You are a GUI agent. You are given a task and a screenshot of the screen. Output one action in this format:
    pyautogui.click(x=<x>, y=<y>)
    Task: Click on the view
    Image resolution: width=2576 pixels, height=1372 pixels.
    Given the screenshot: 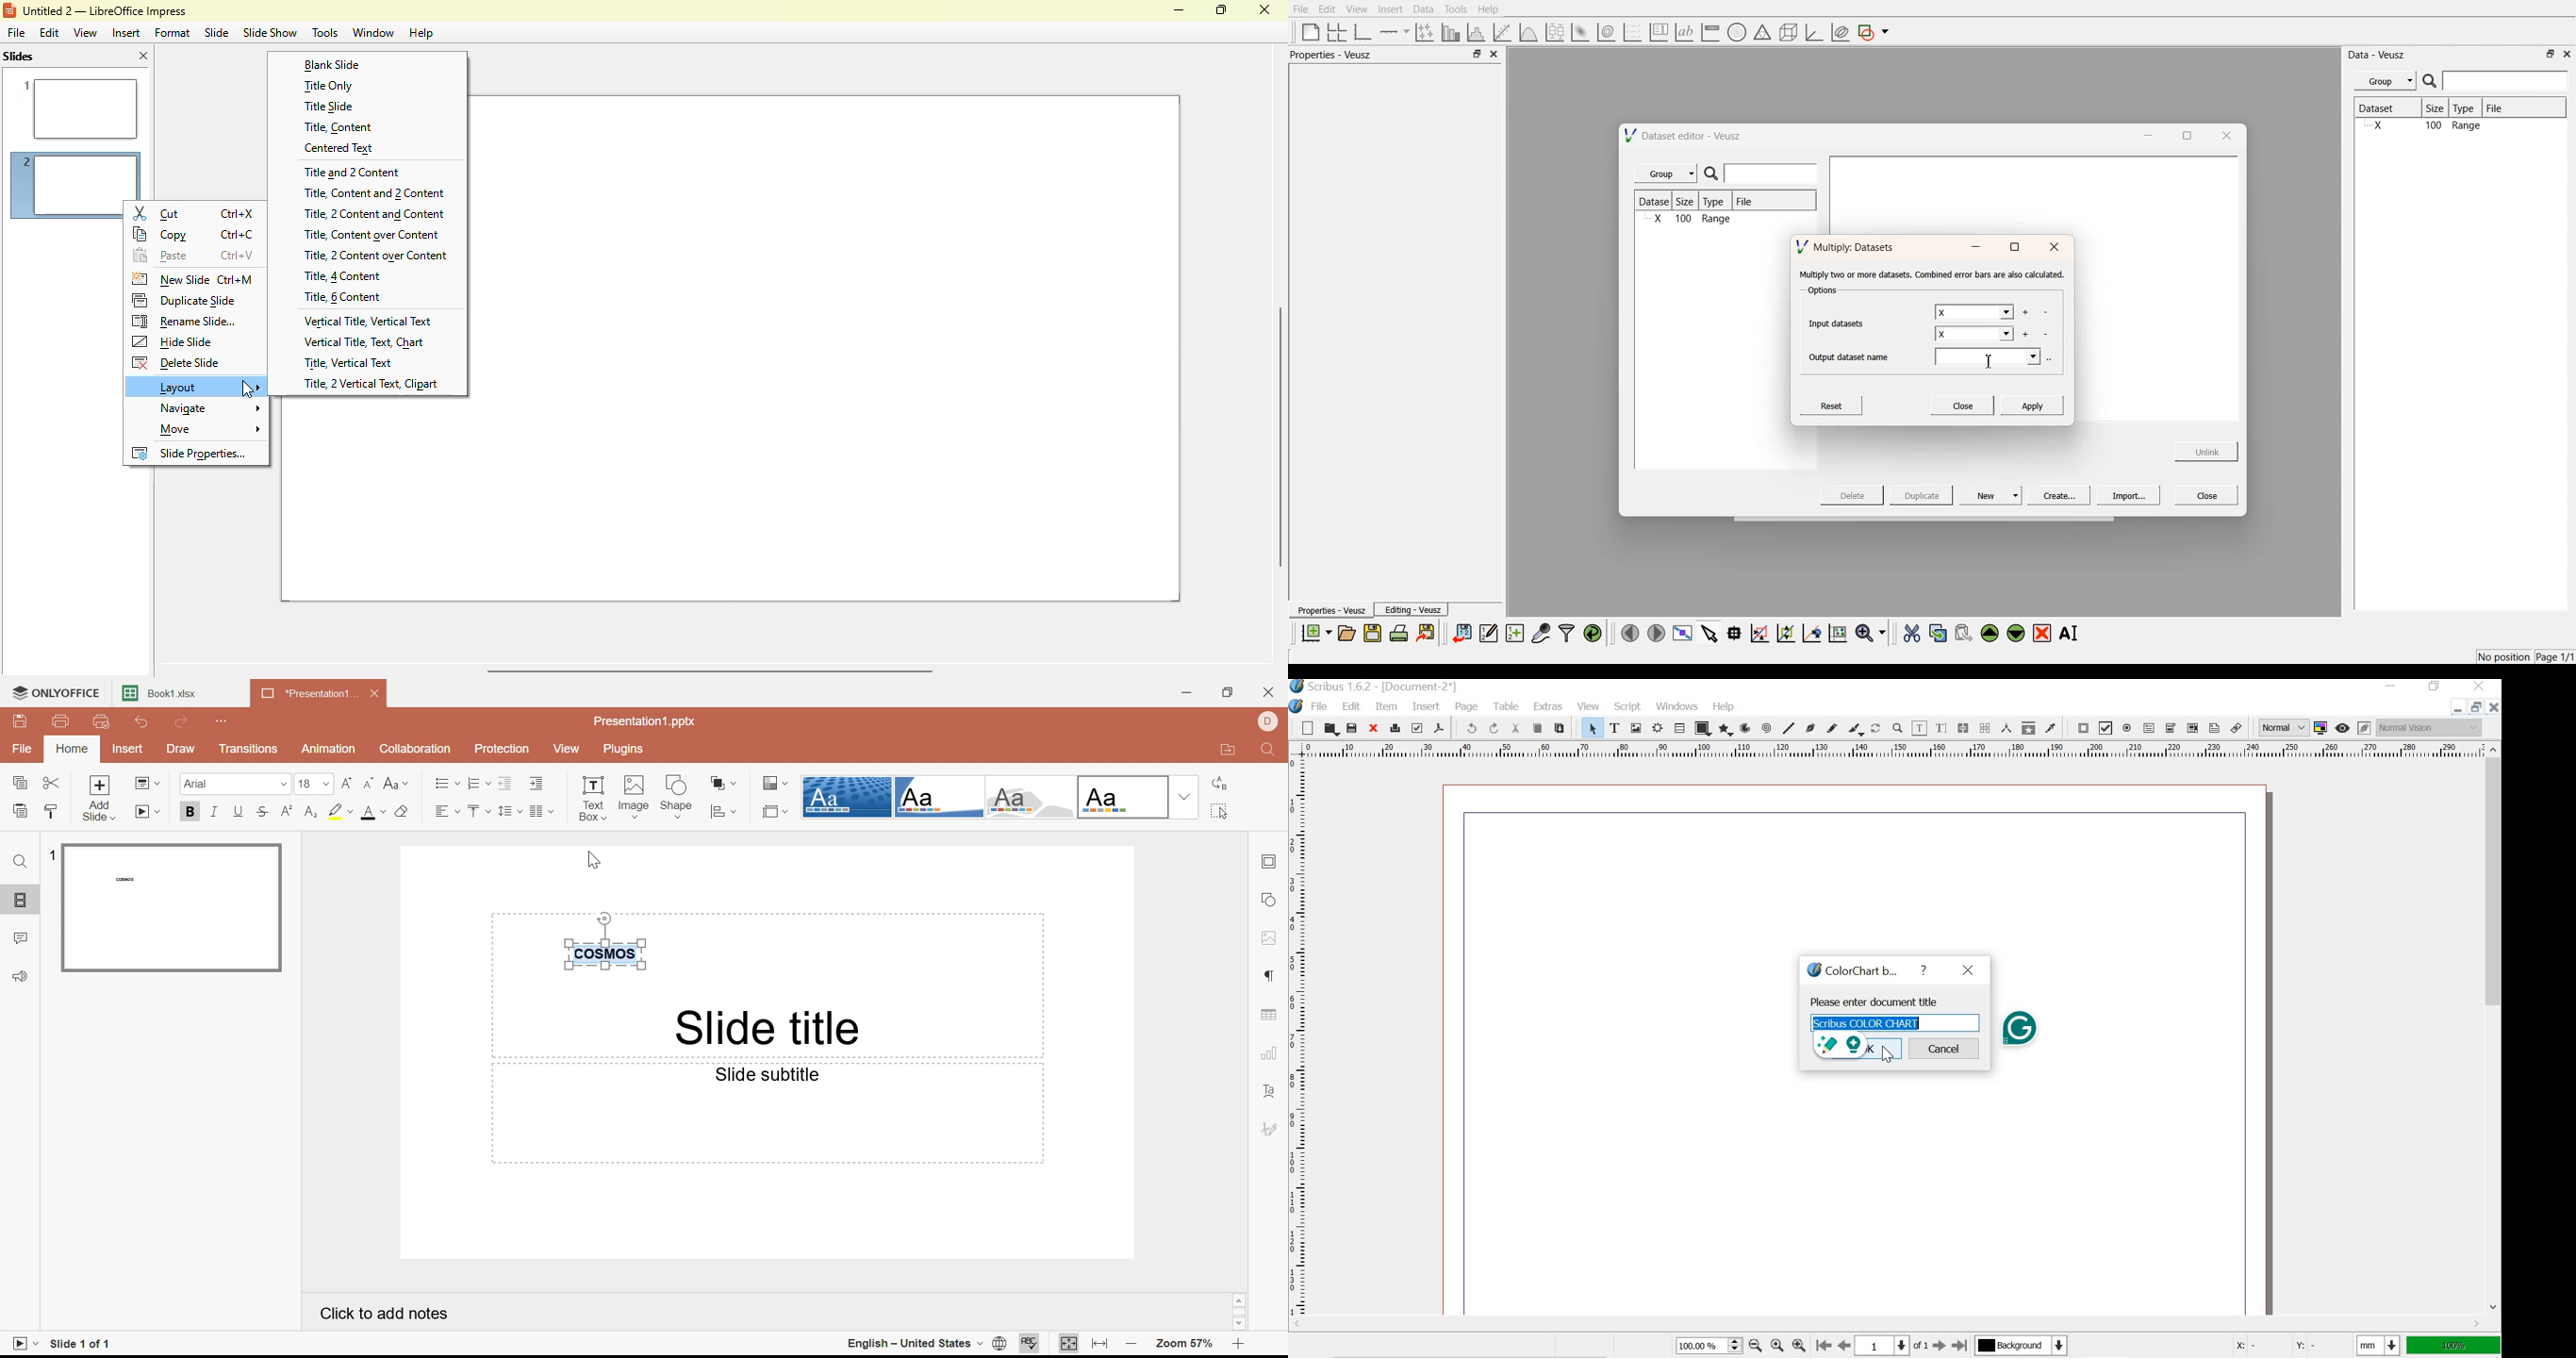 What is the action you would take?
    pyautogui.click(x=85, y=32)
    